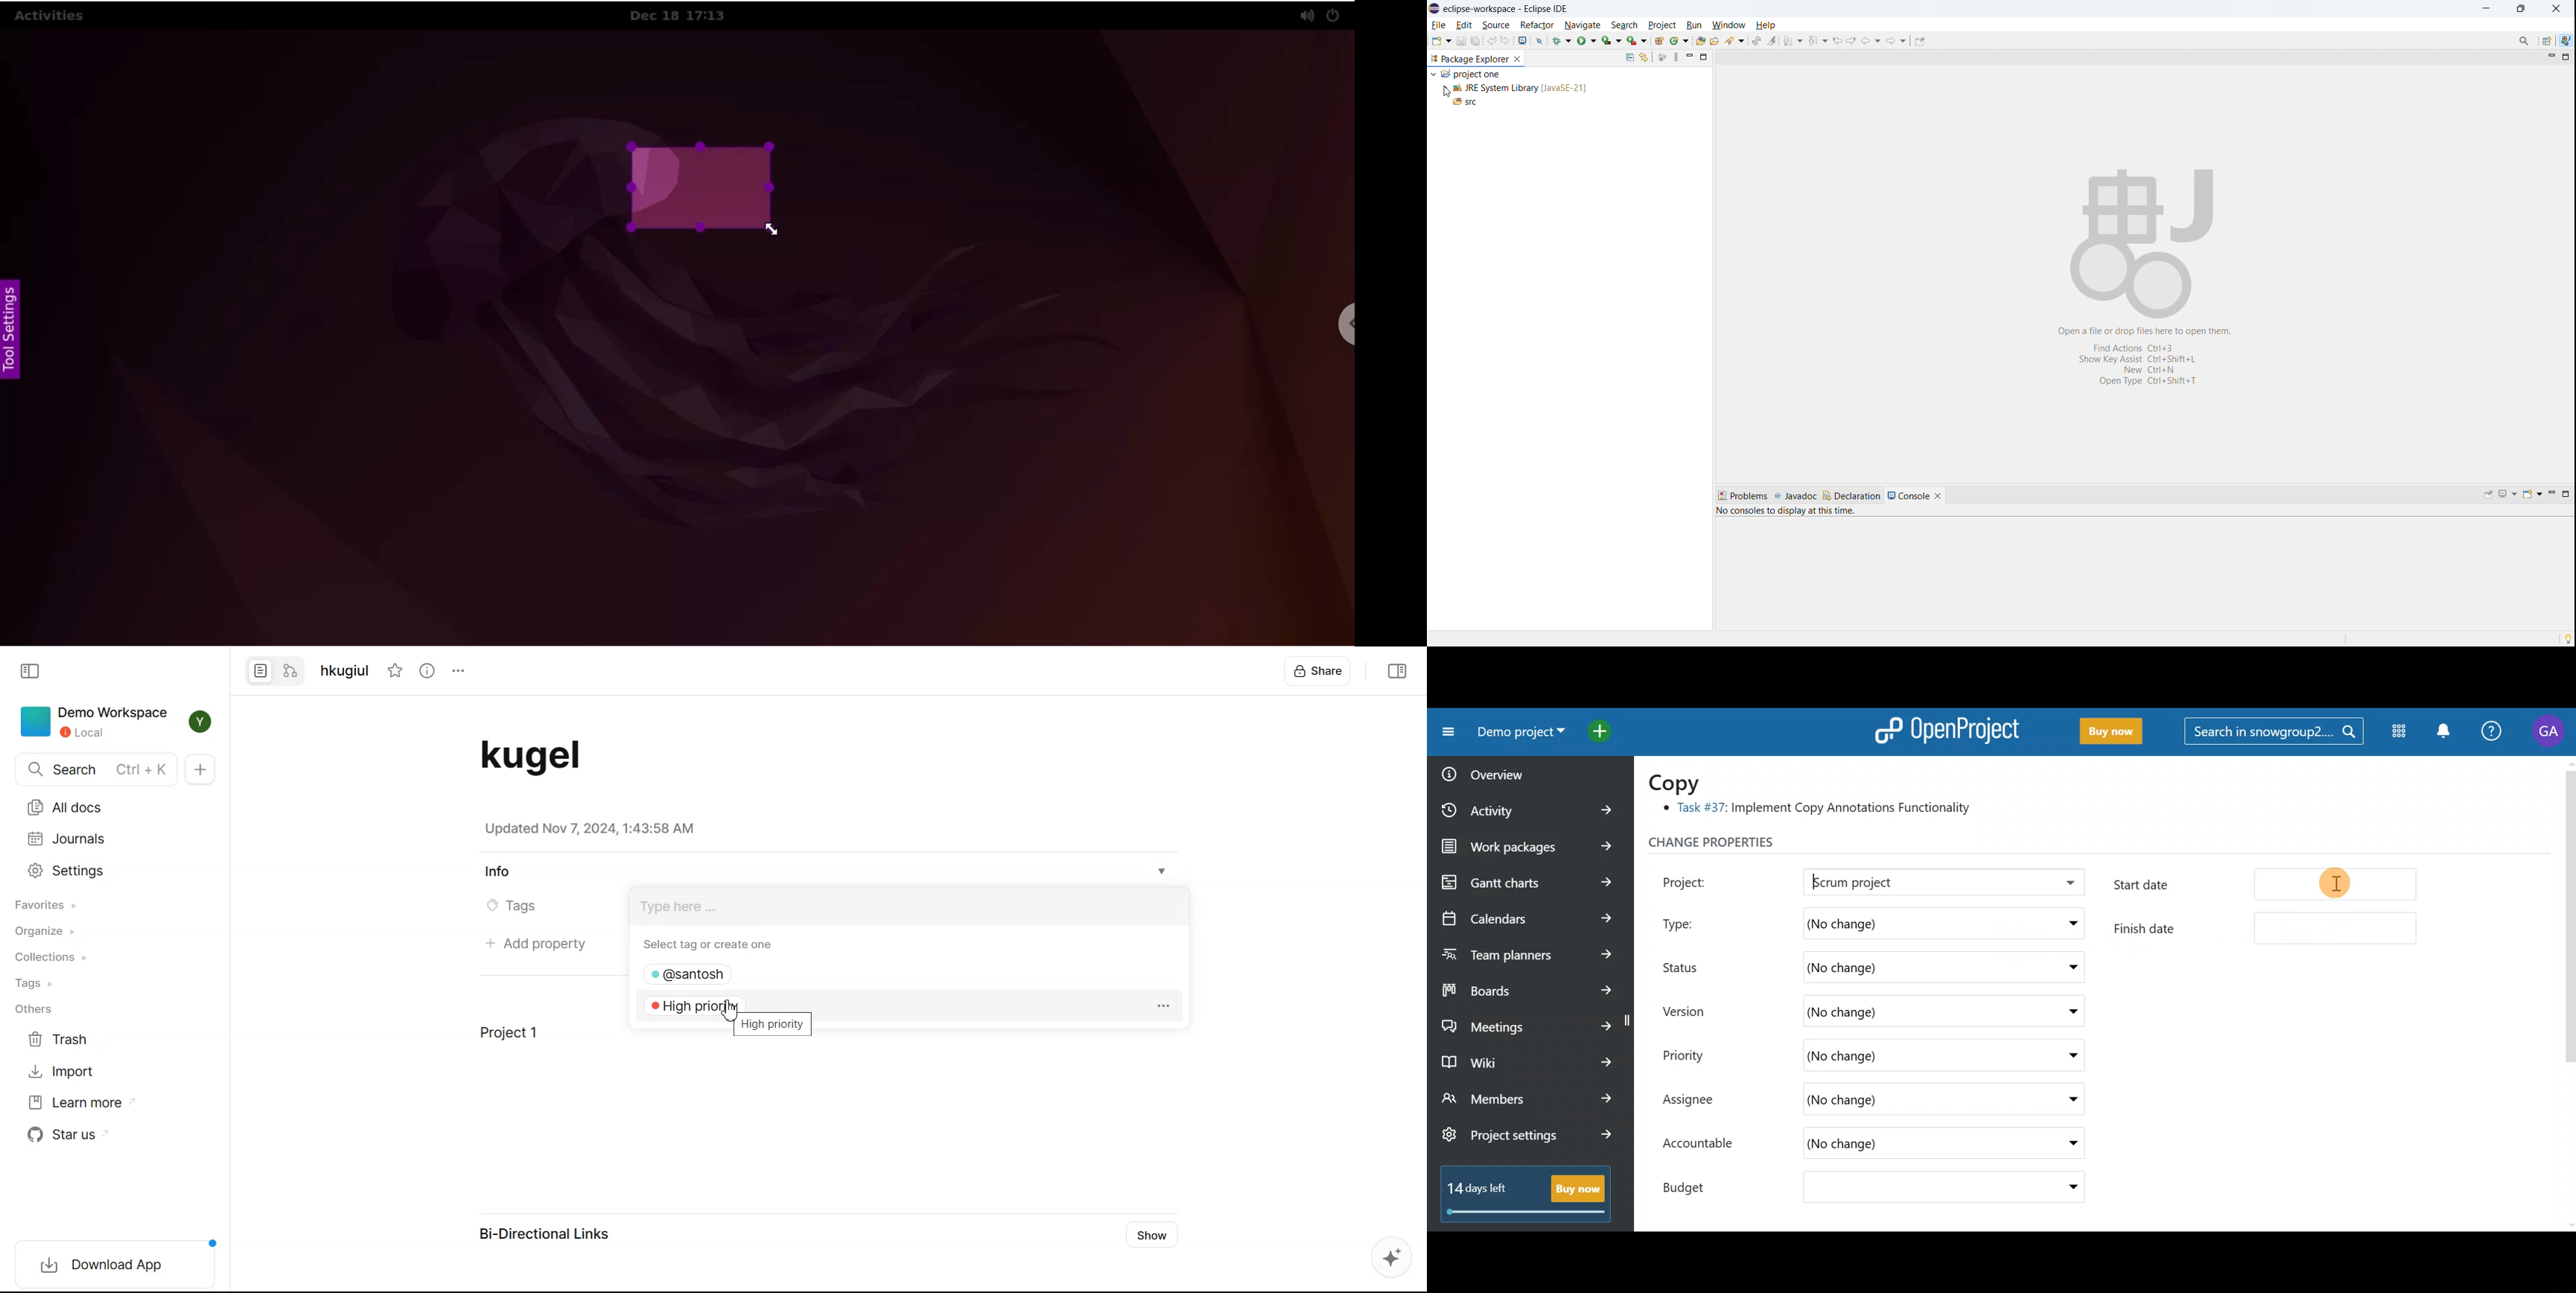  Describe the element at coordinates (2564, 57) in the screenshot. I see `maximize` at that location.